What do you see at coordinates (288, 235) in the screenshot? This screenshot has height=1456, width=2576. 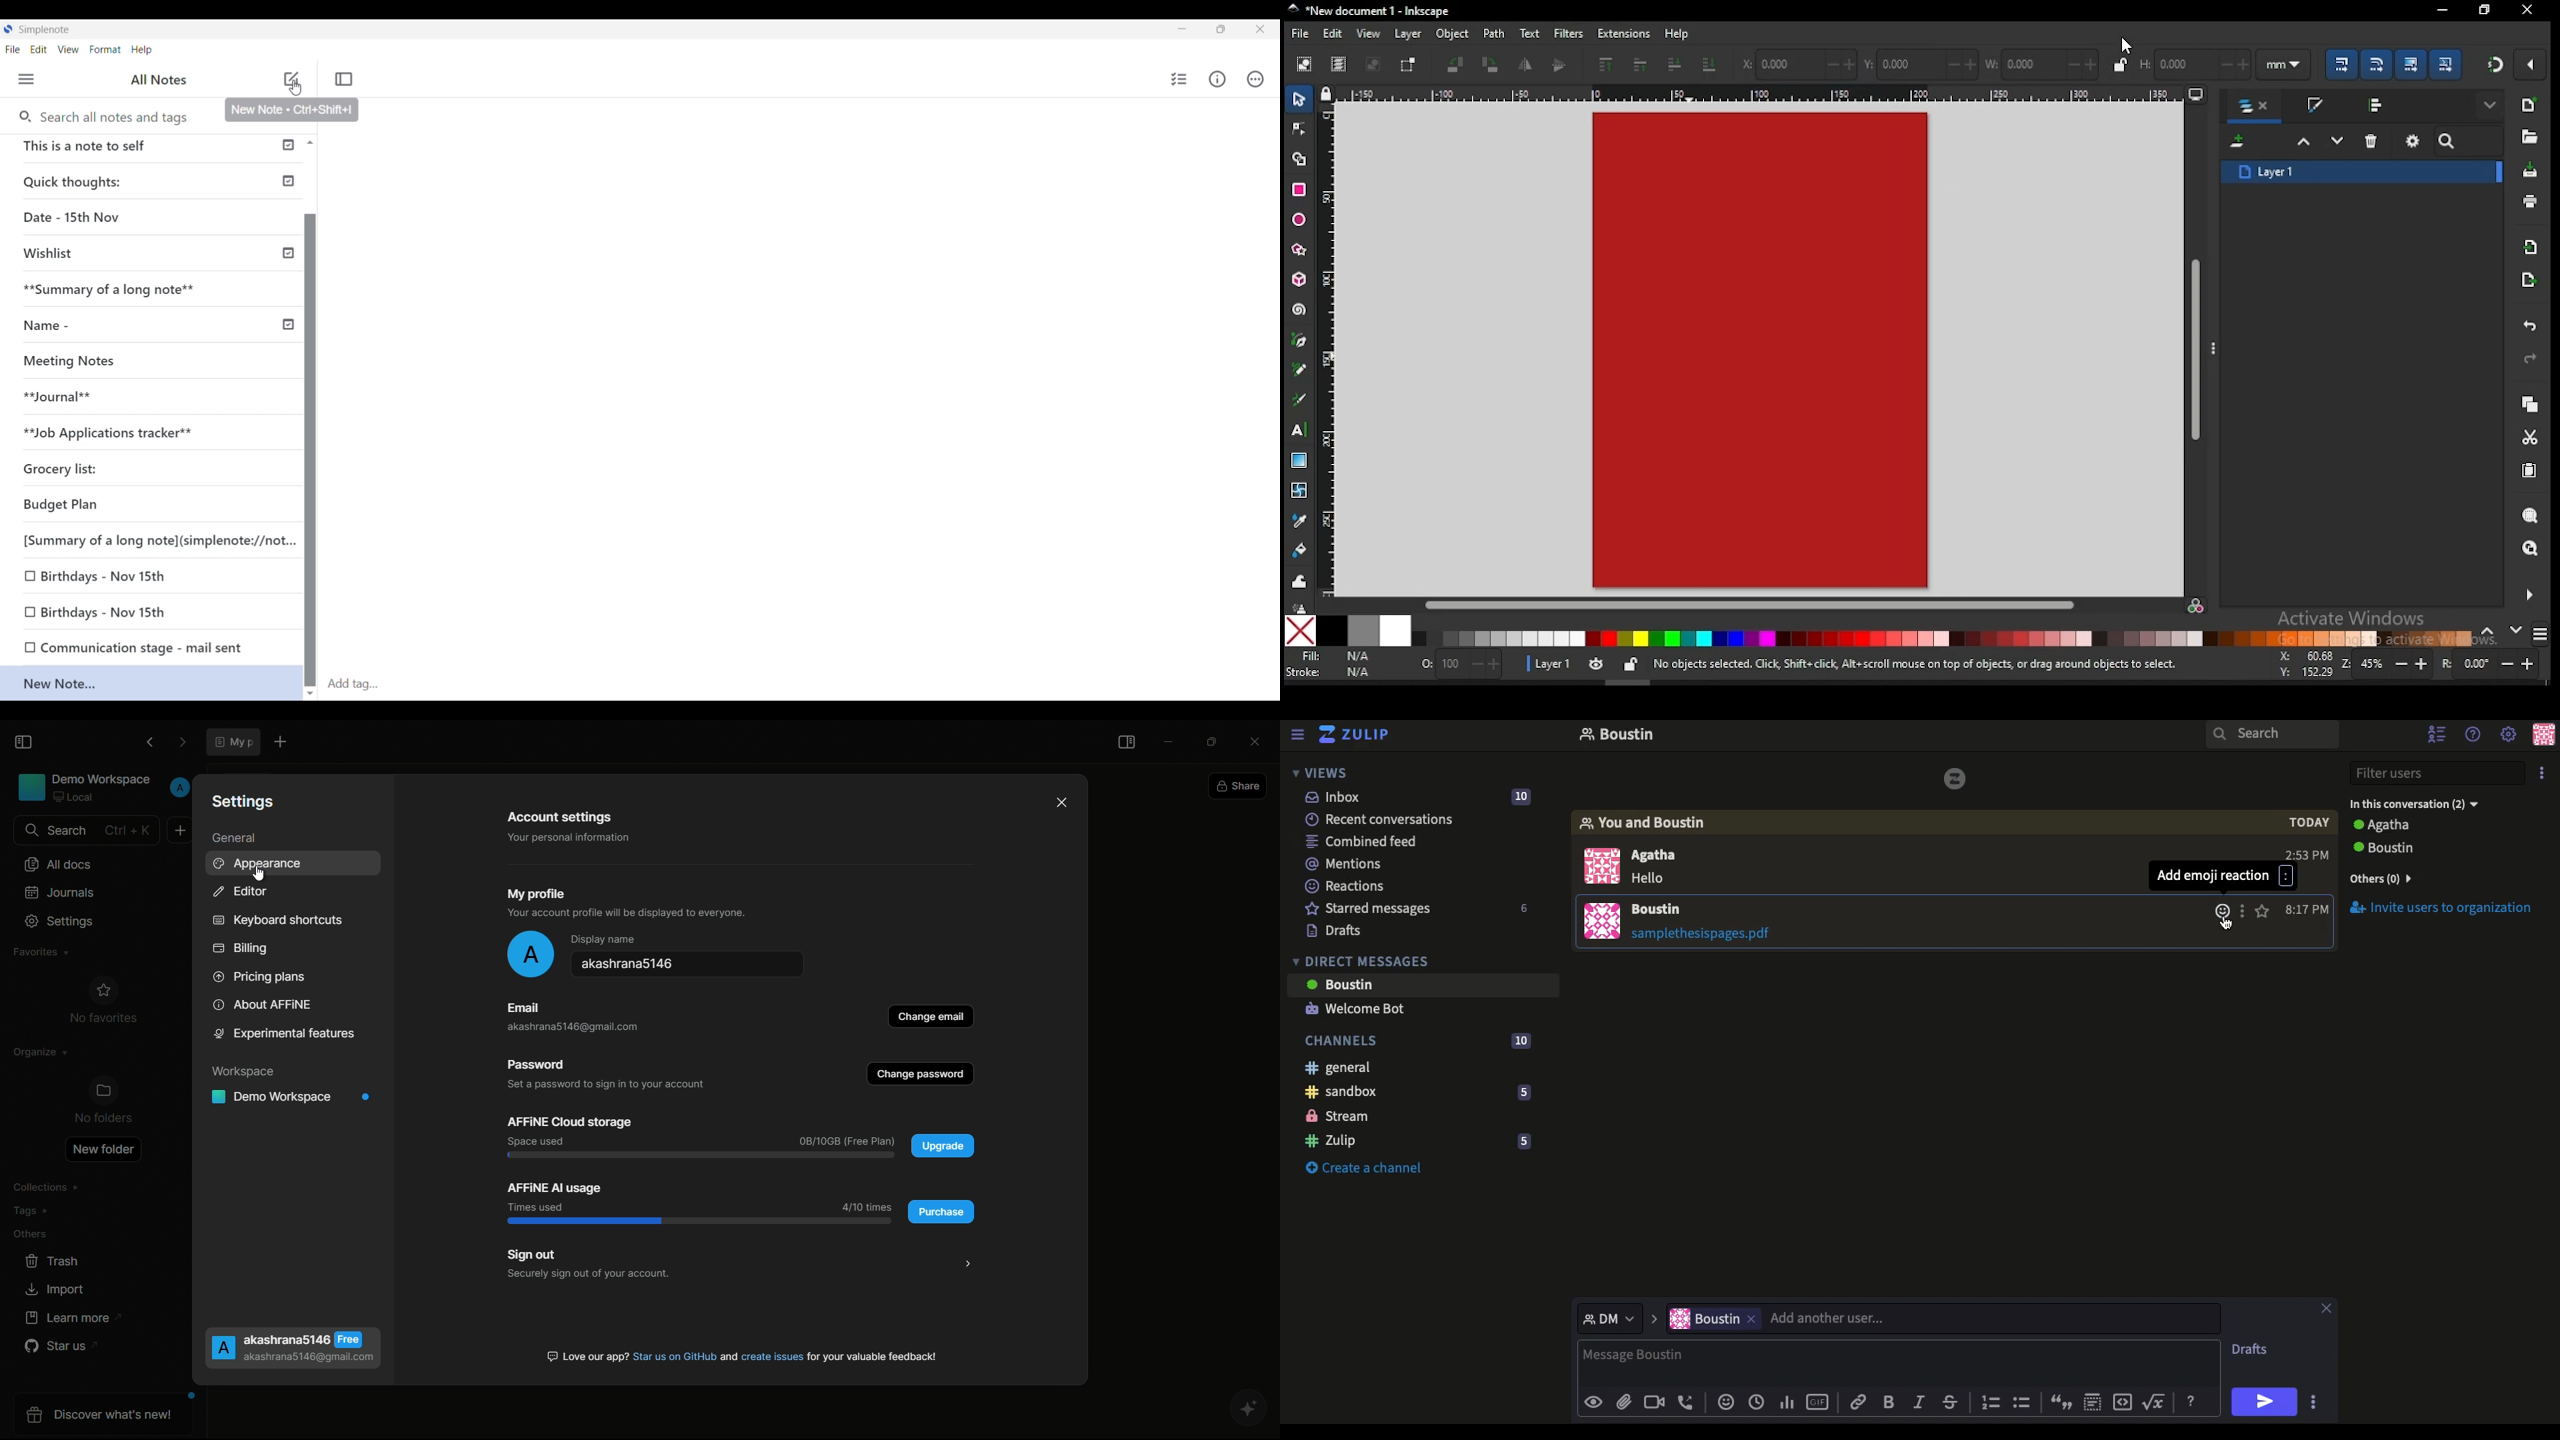 I see `Check icon indicating published notes` at bounding box center [288, 235].